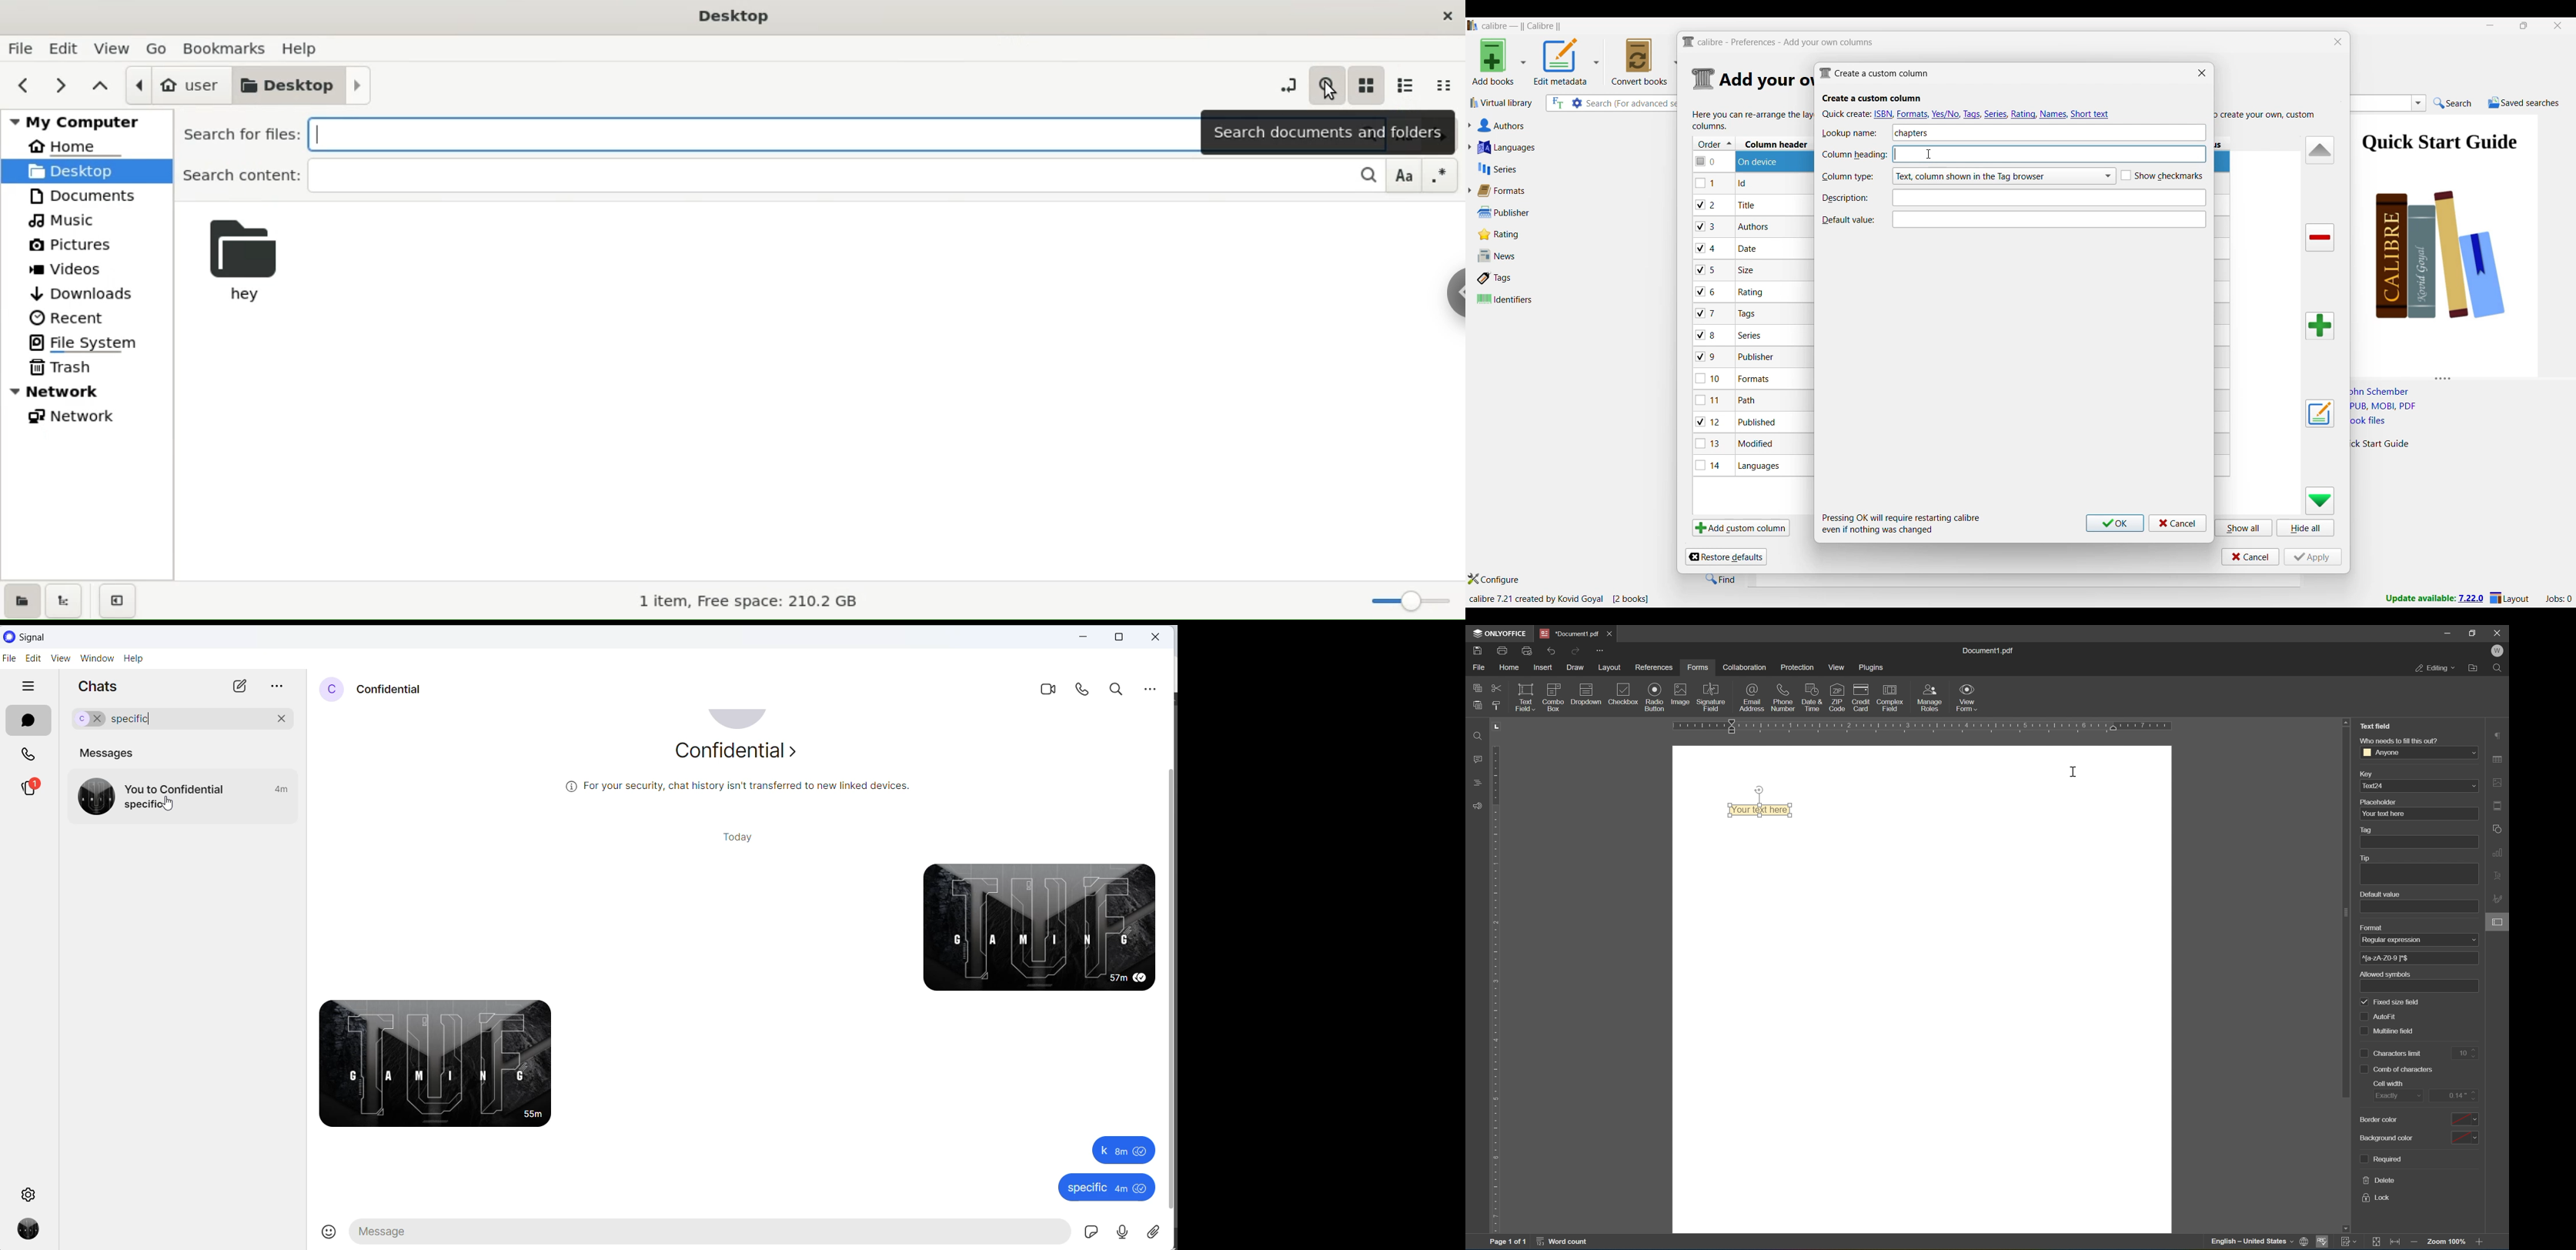 The width and height of the screenshot is (2576, 1260). Describe the element at coordinates (28, 685) in the screenshot. I see `hide tabs` at that location.